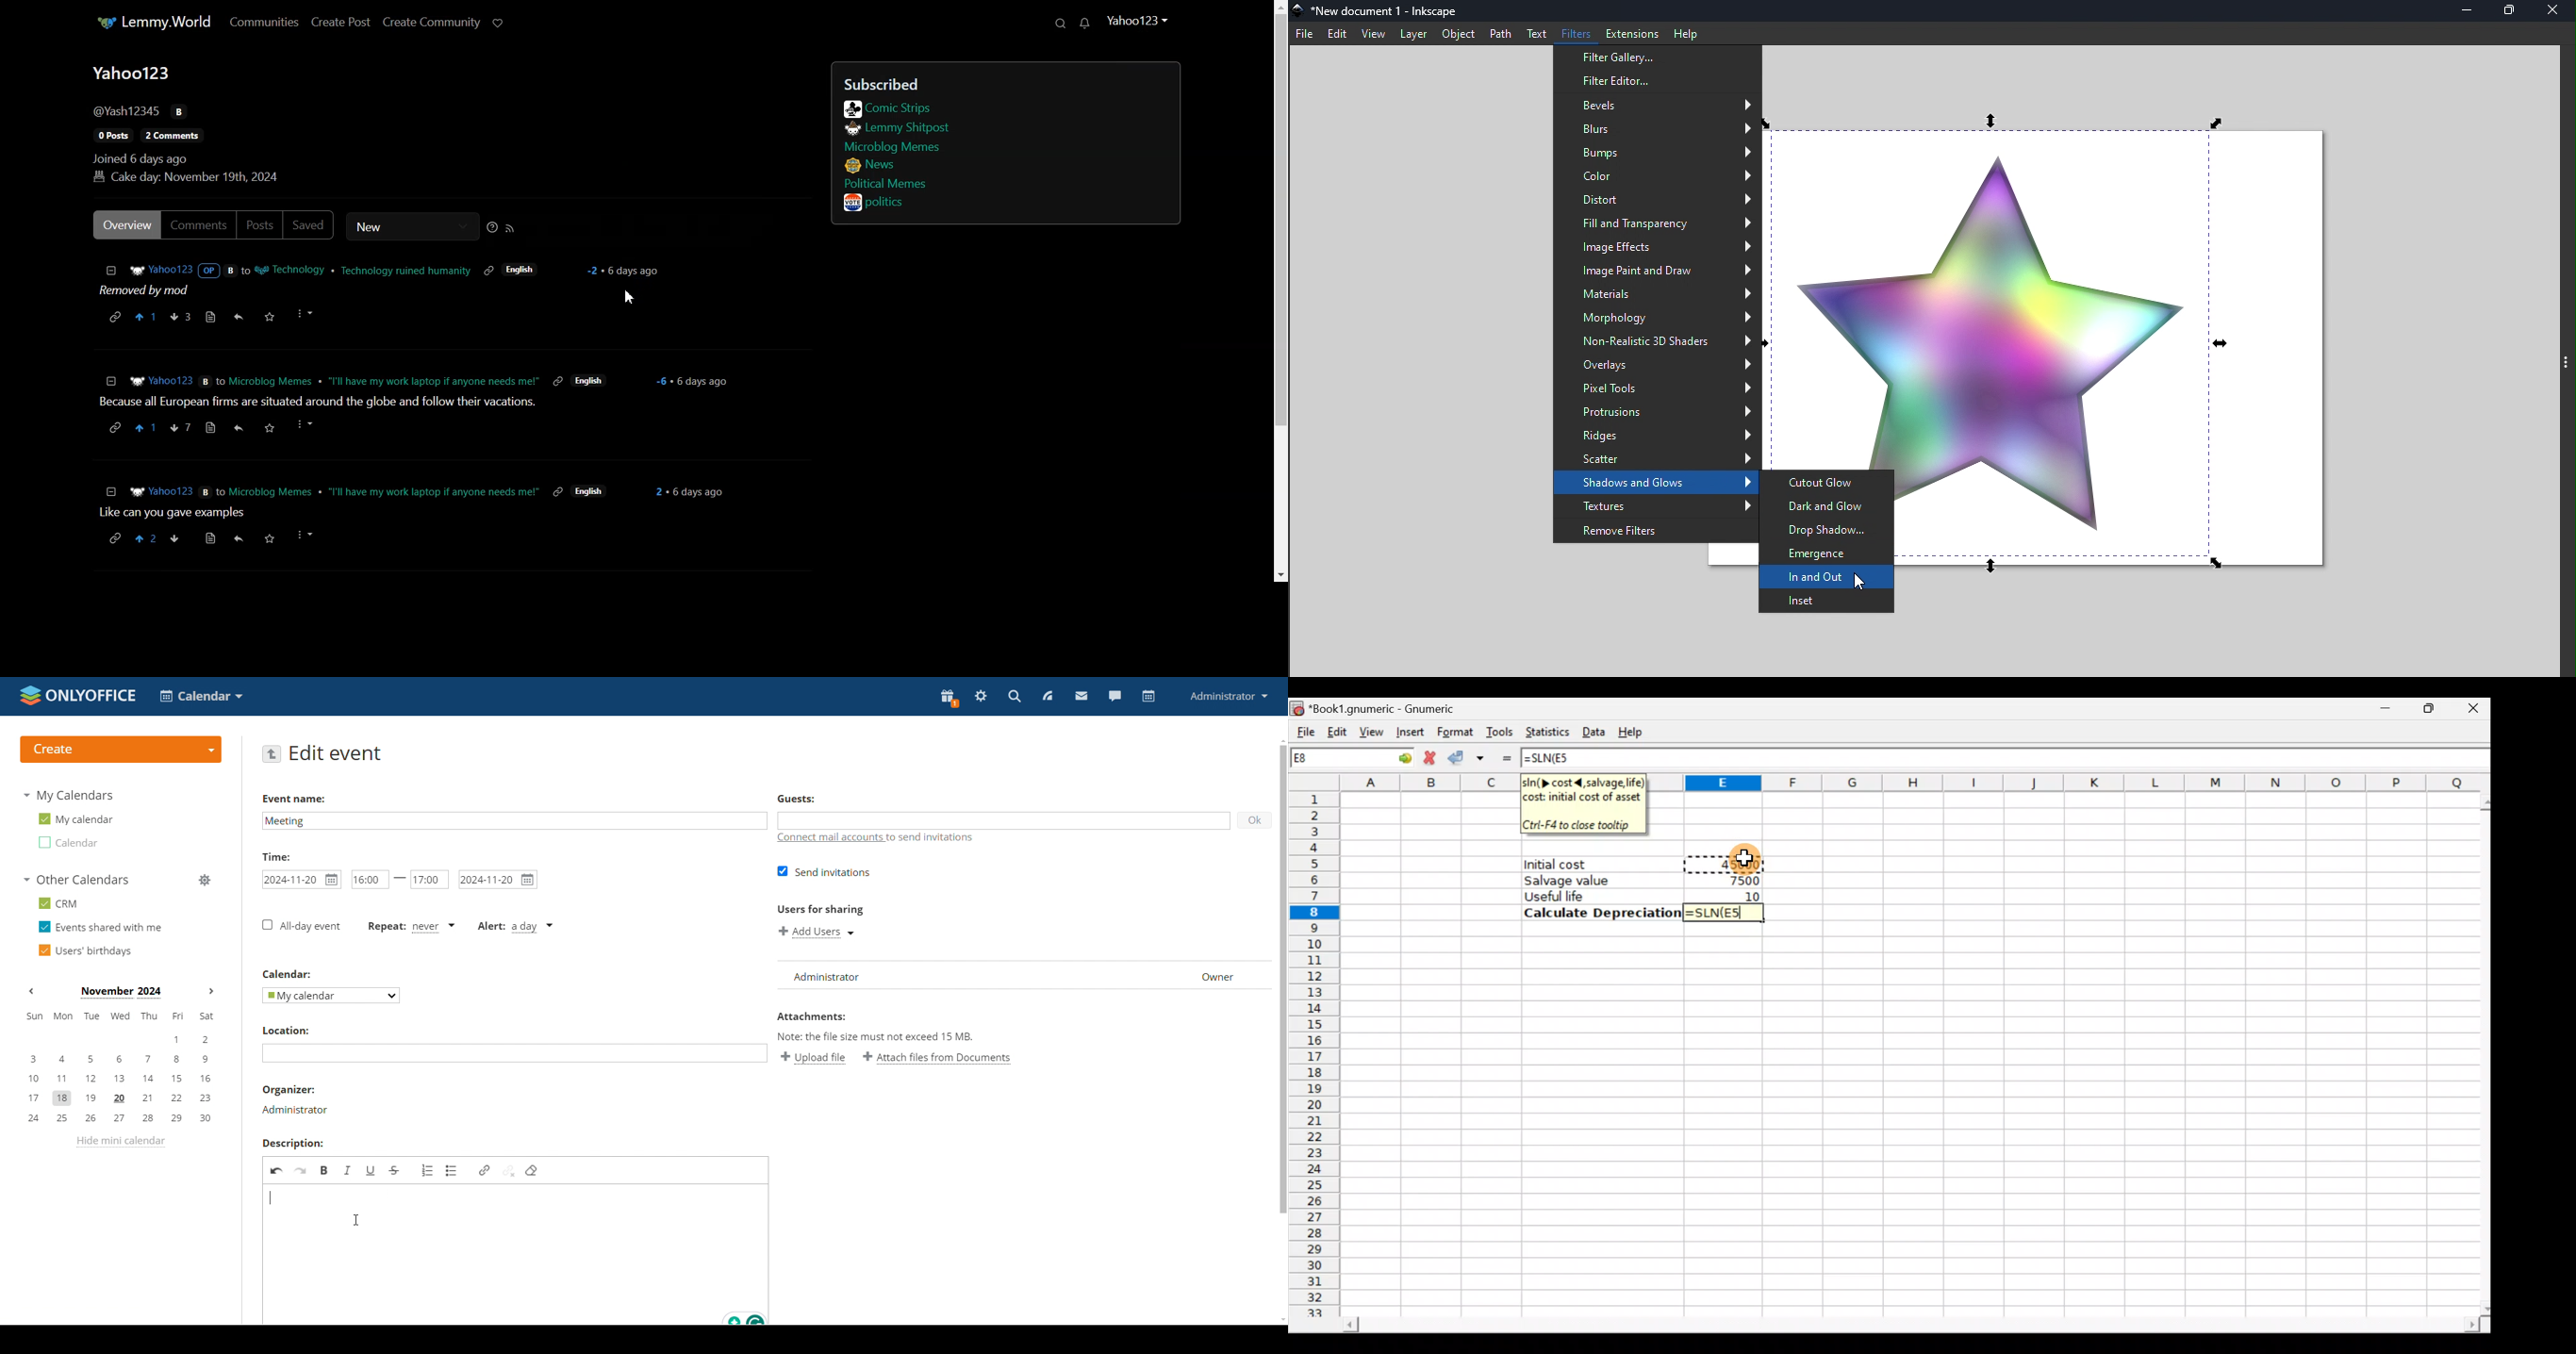 The height and width of the screenshot is (1372, 2576). What do you see at coordinates (1015, 696) in the screenshot?
I see `search` at bounding box center [1015, 696].